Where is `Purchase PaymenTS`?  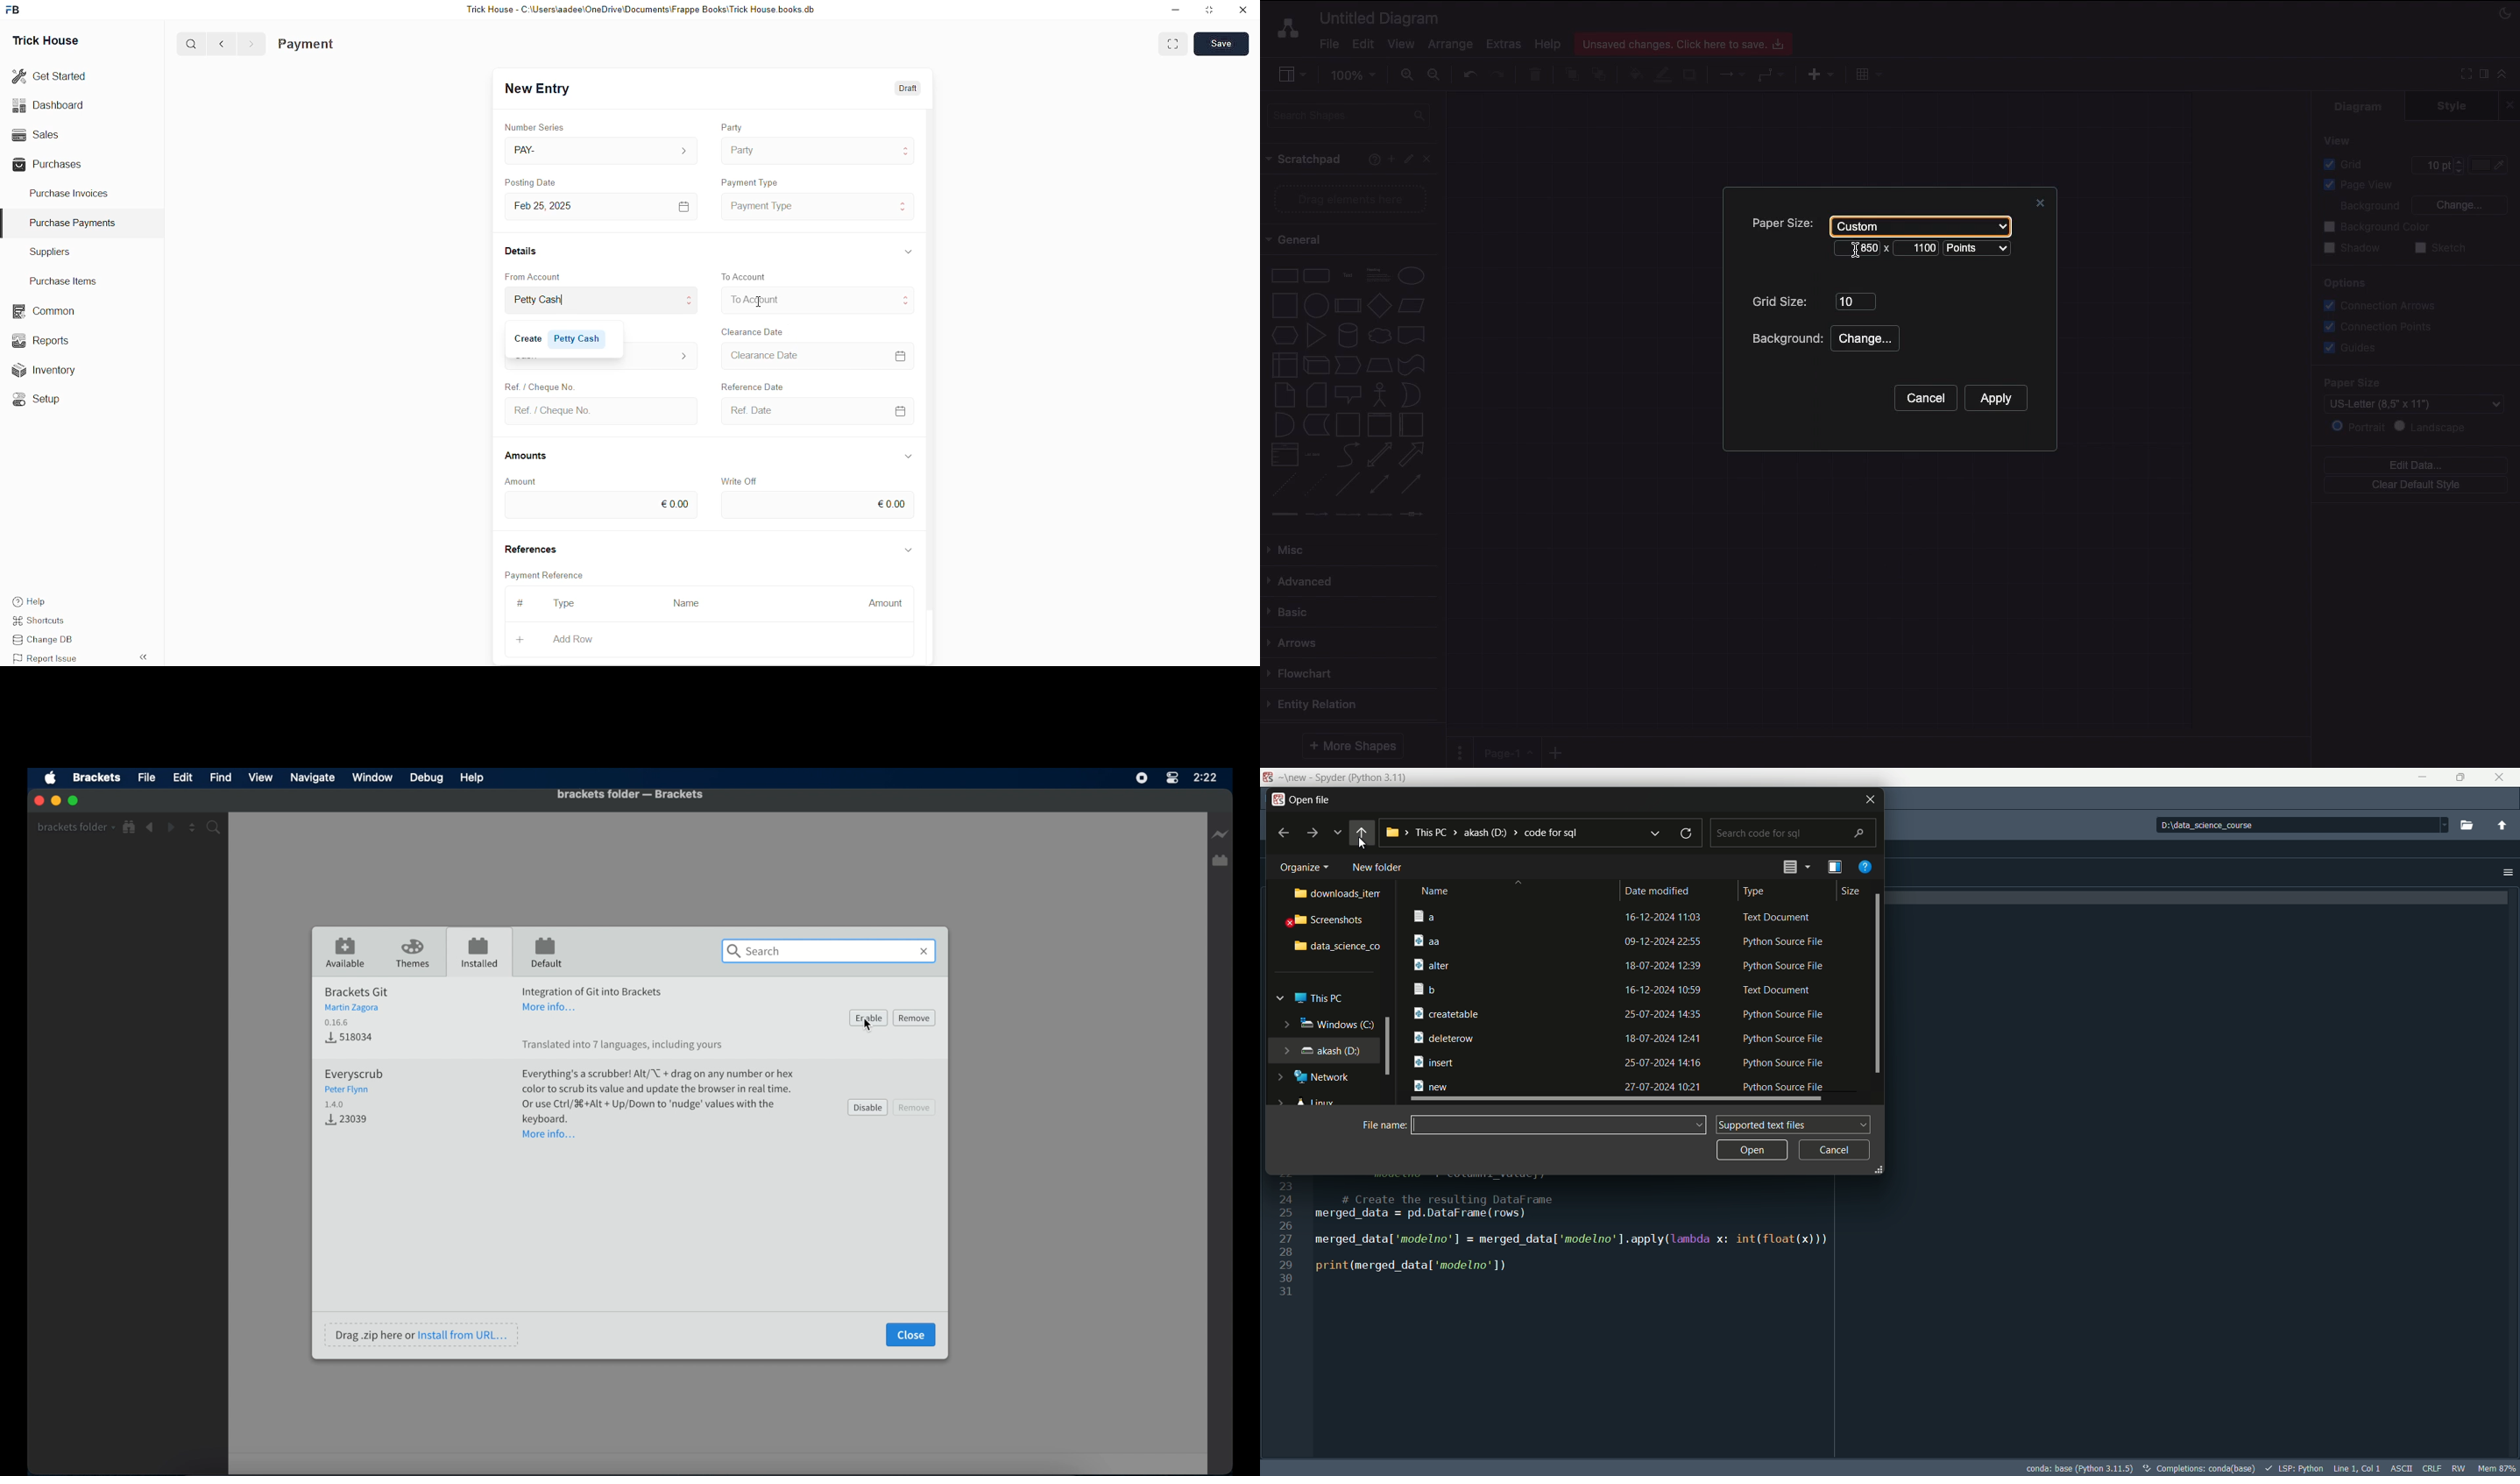 Purchase PaymenTS is located at coordinates (70, 223).